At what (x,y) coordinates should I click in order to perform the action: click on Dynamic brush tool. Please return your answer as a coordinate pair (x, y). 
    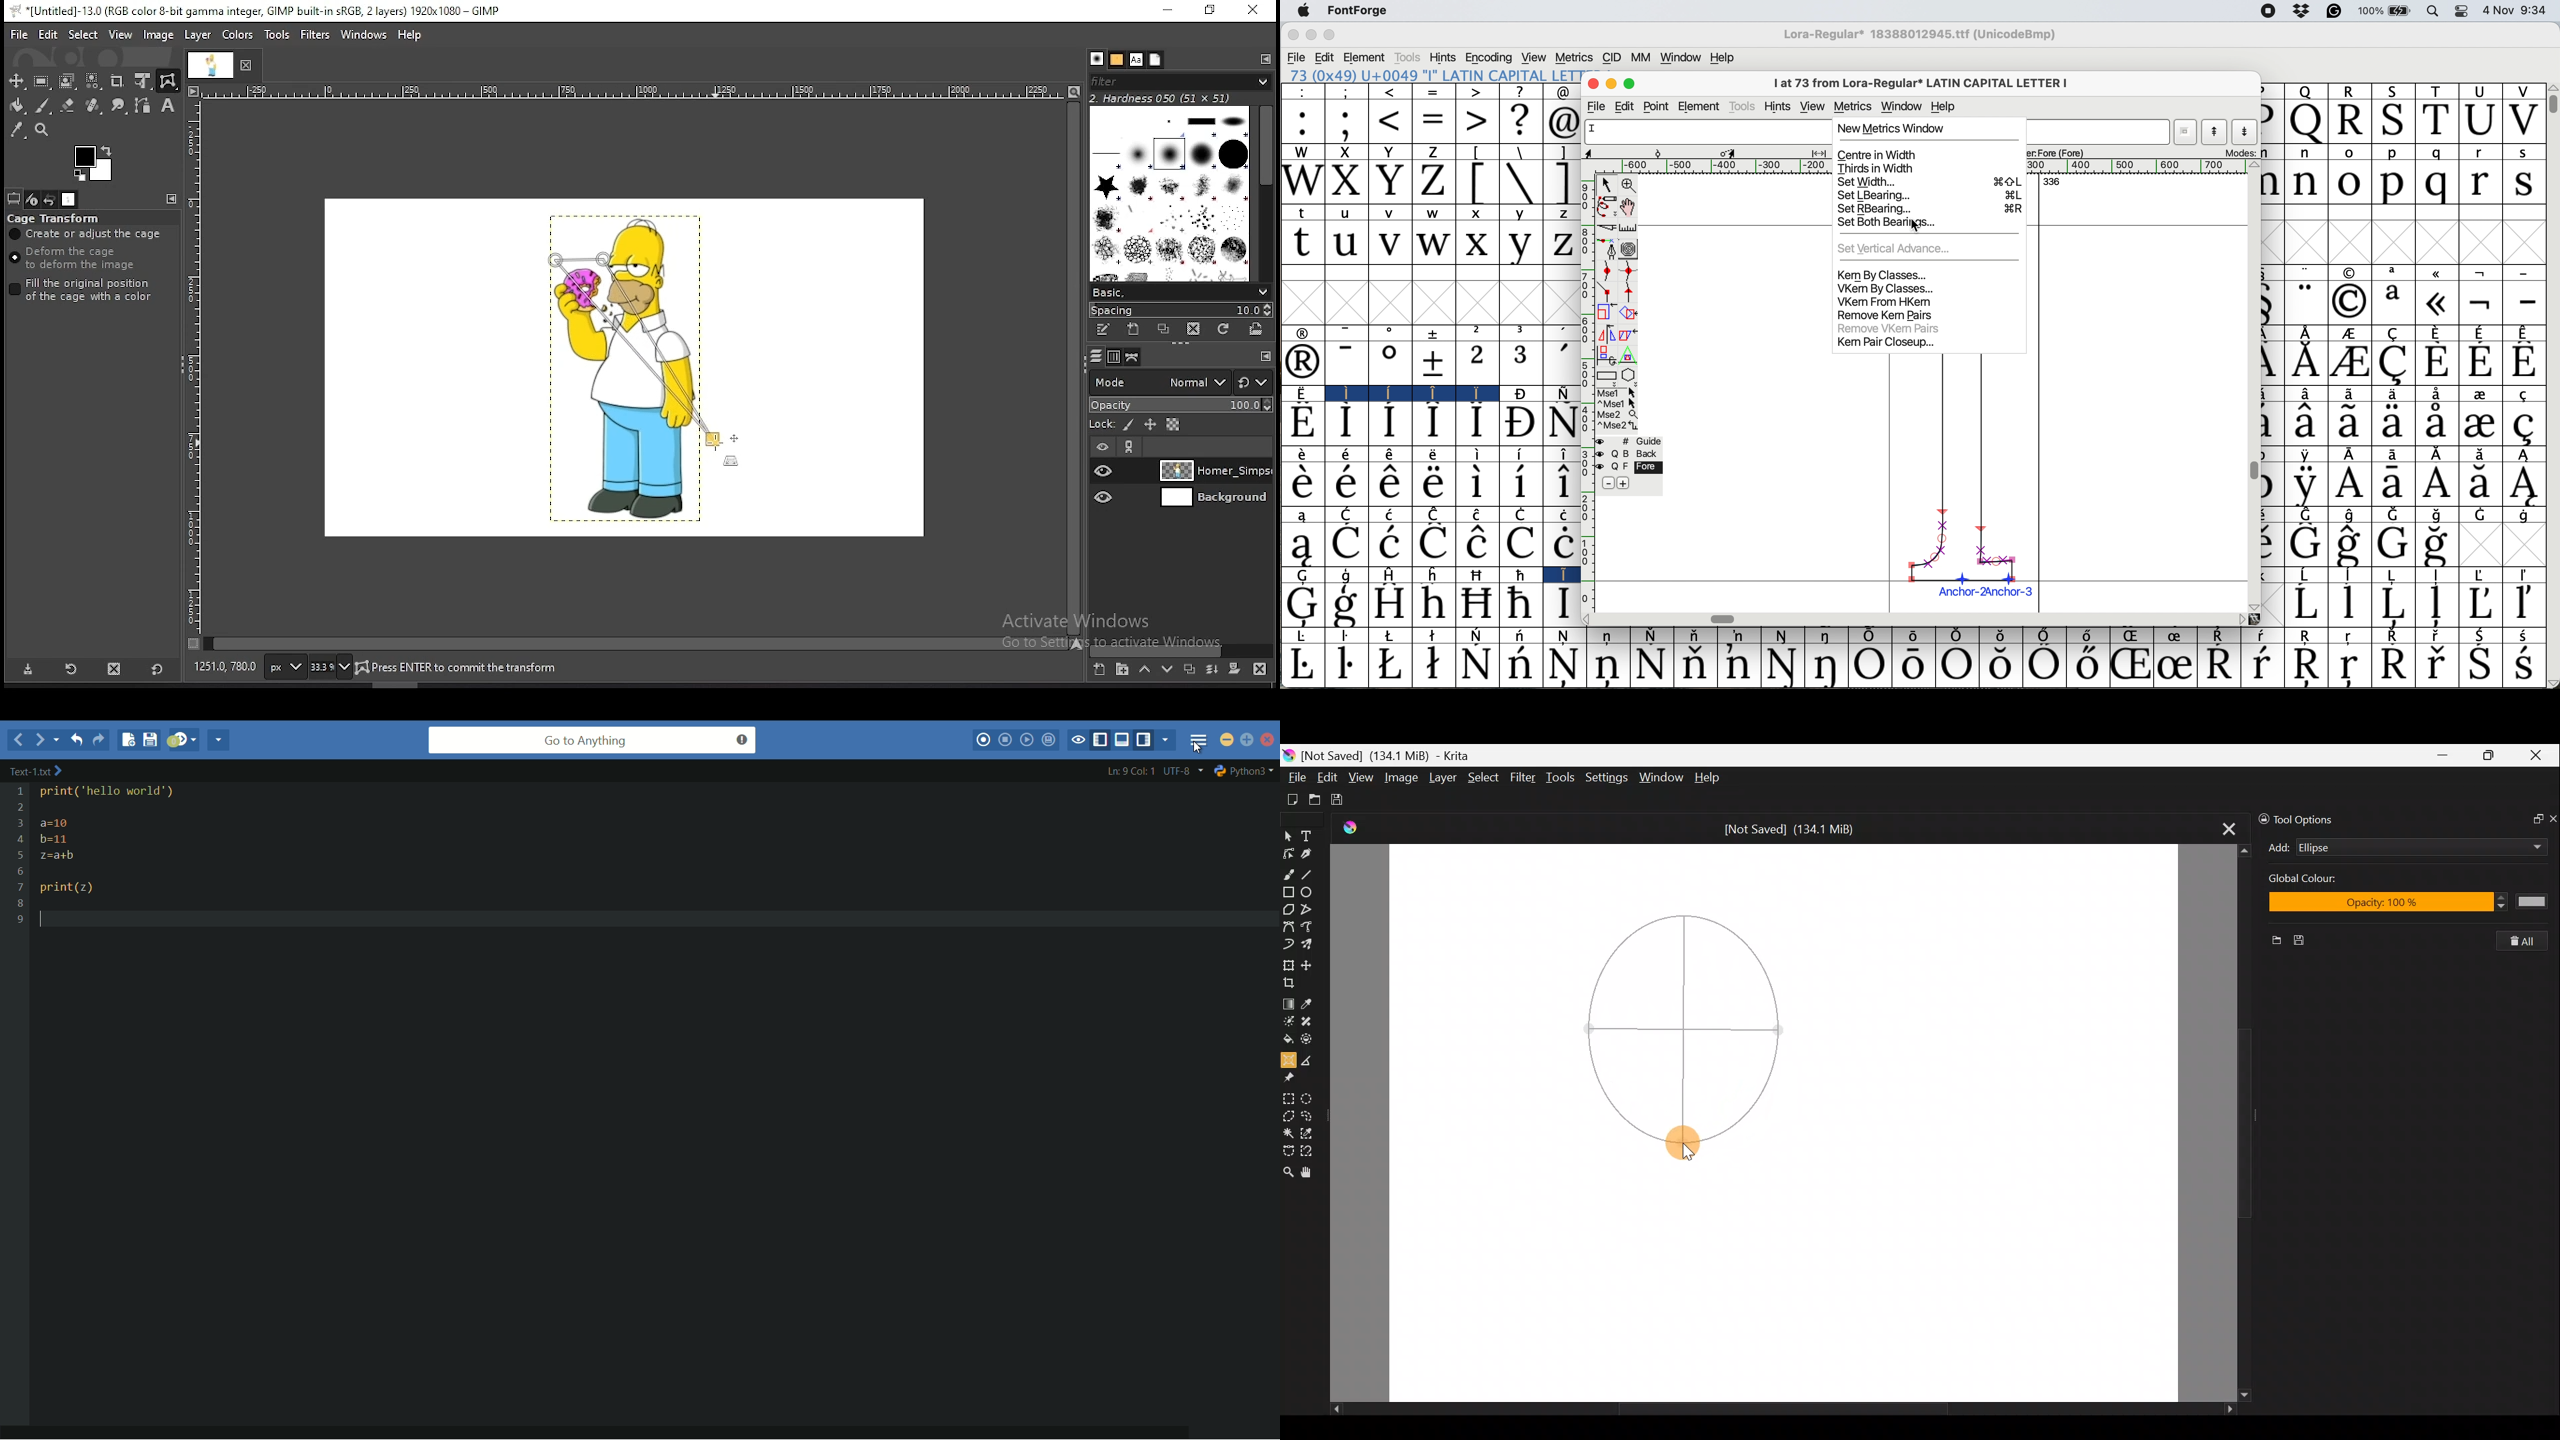
    Looking at the image, I should click on (1288, 945).